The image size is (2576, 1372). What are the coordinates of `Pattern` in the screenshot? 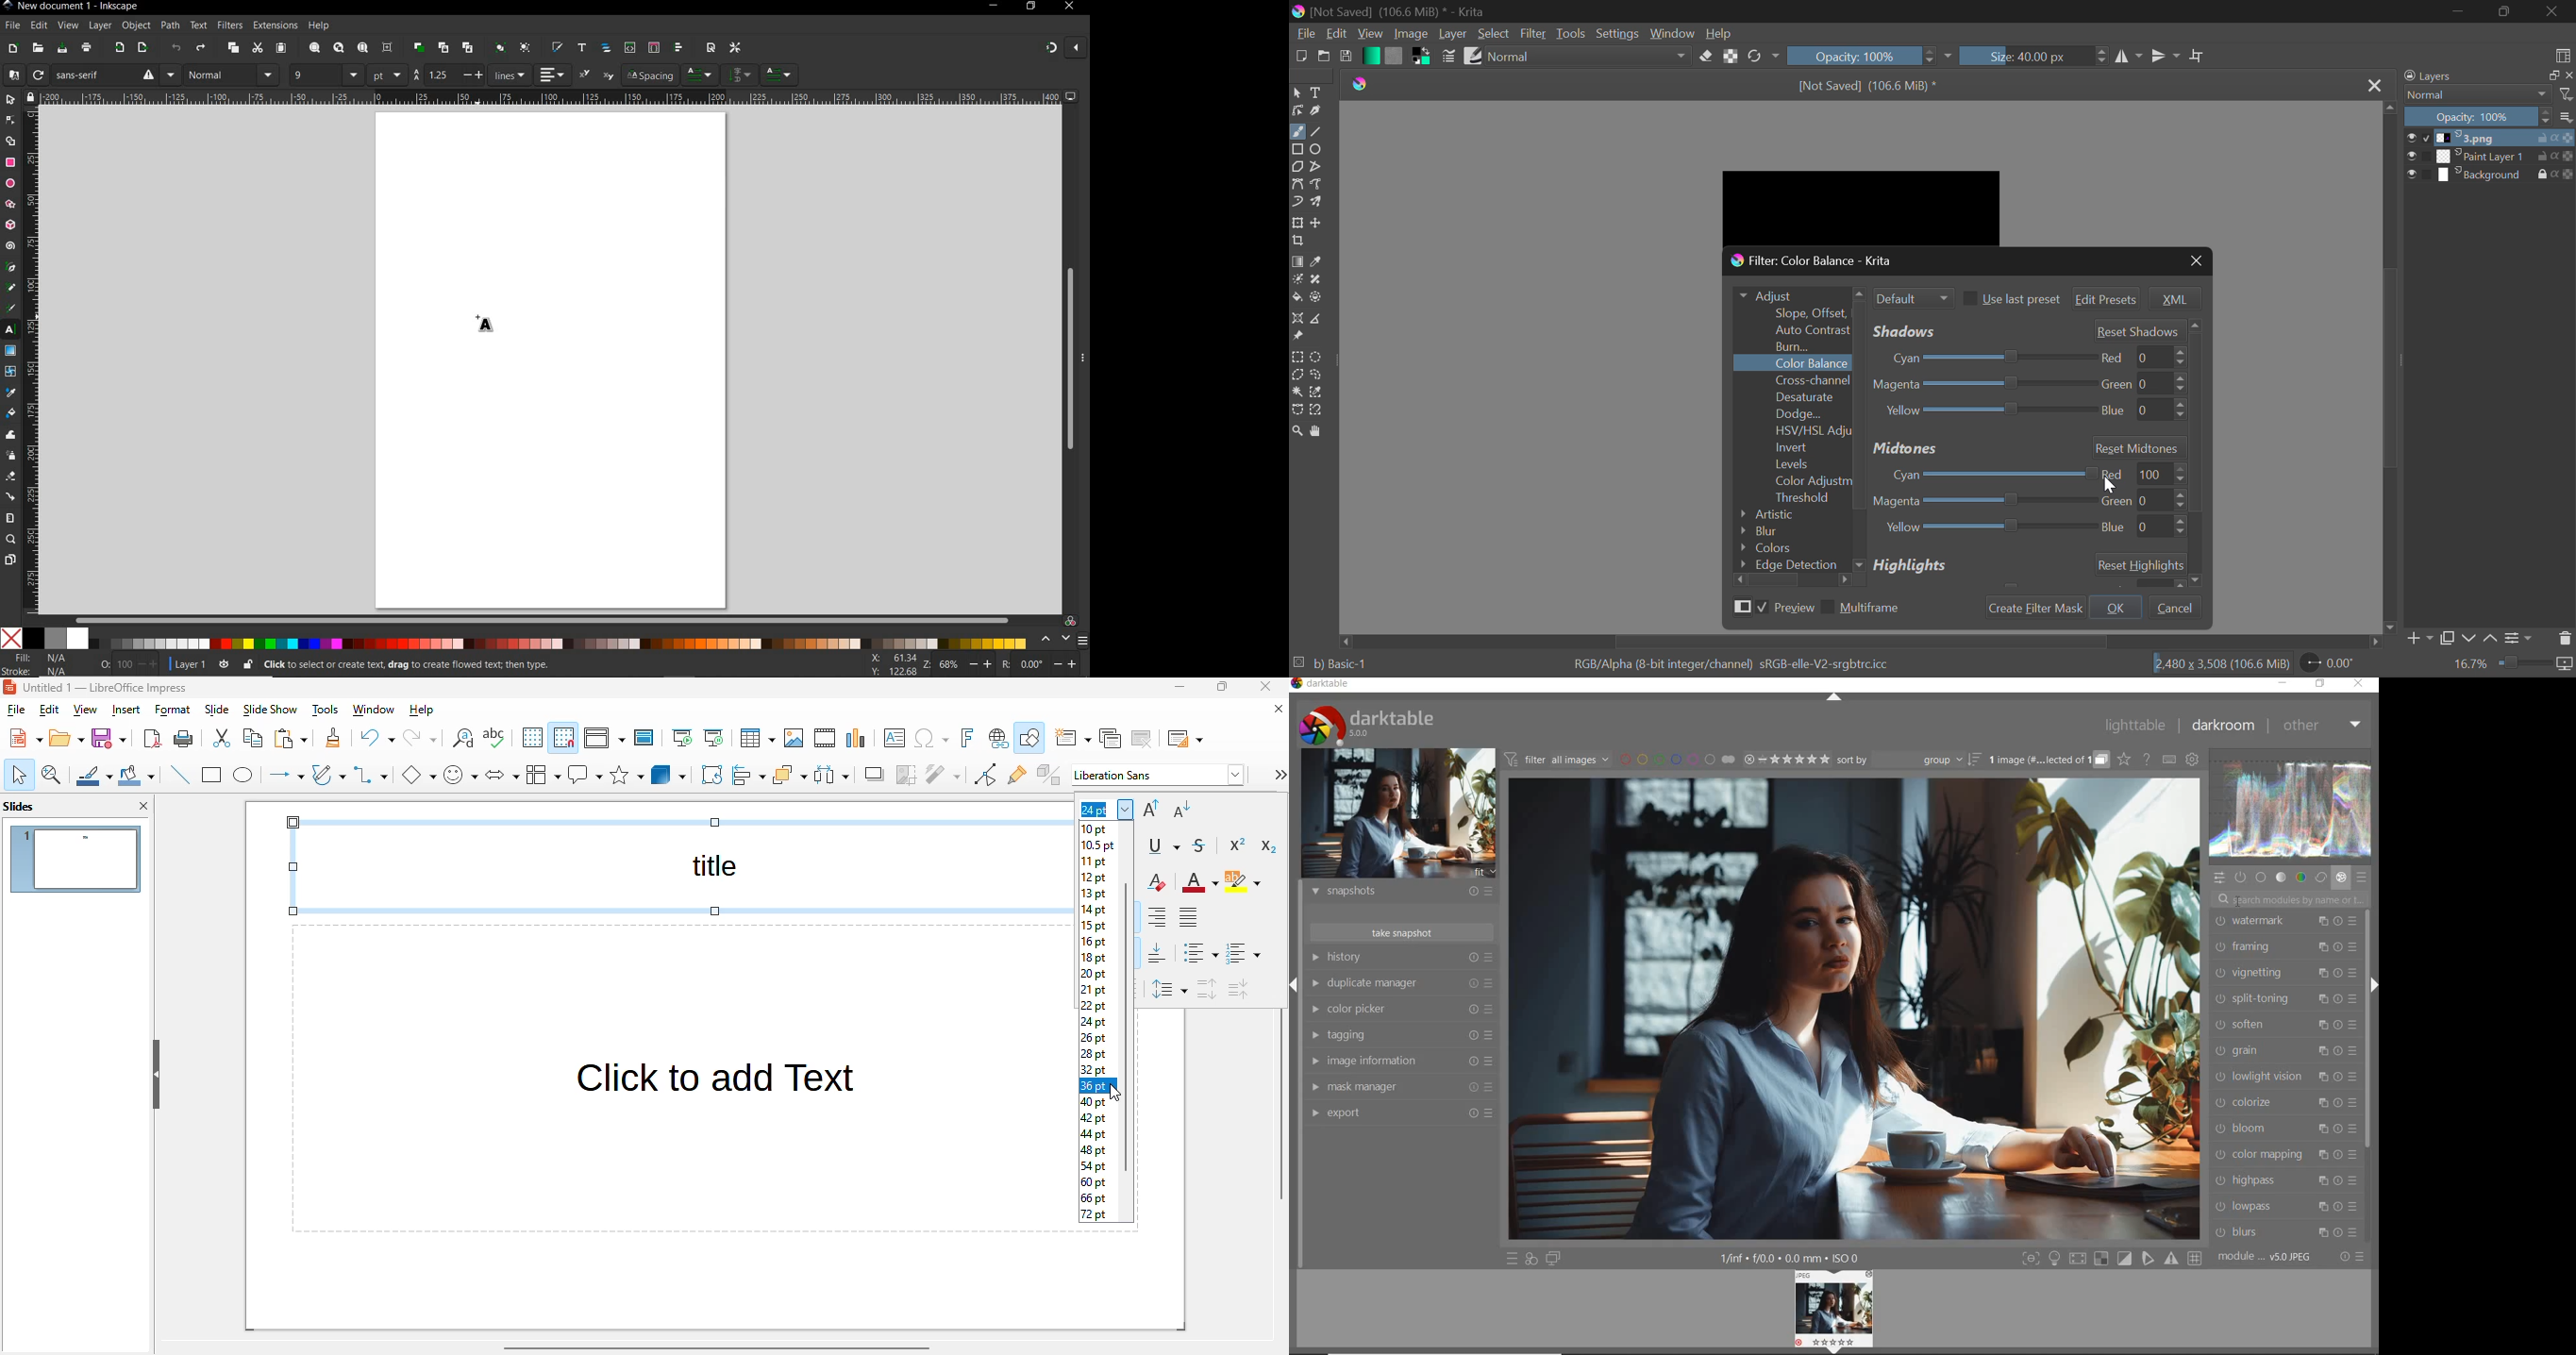 It's located at (1395, 55).